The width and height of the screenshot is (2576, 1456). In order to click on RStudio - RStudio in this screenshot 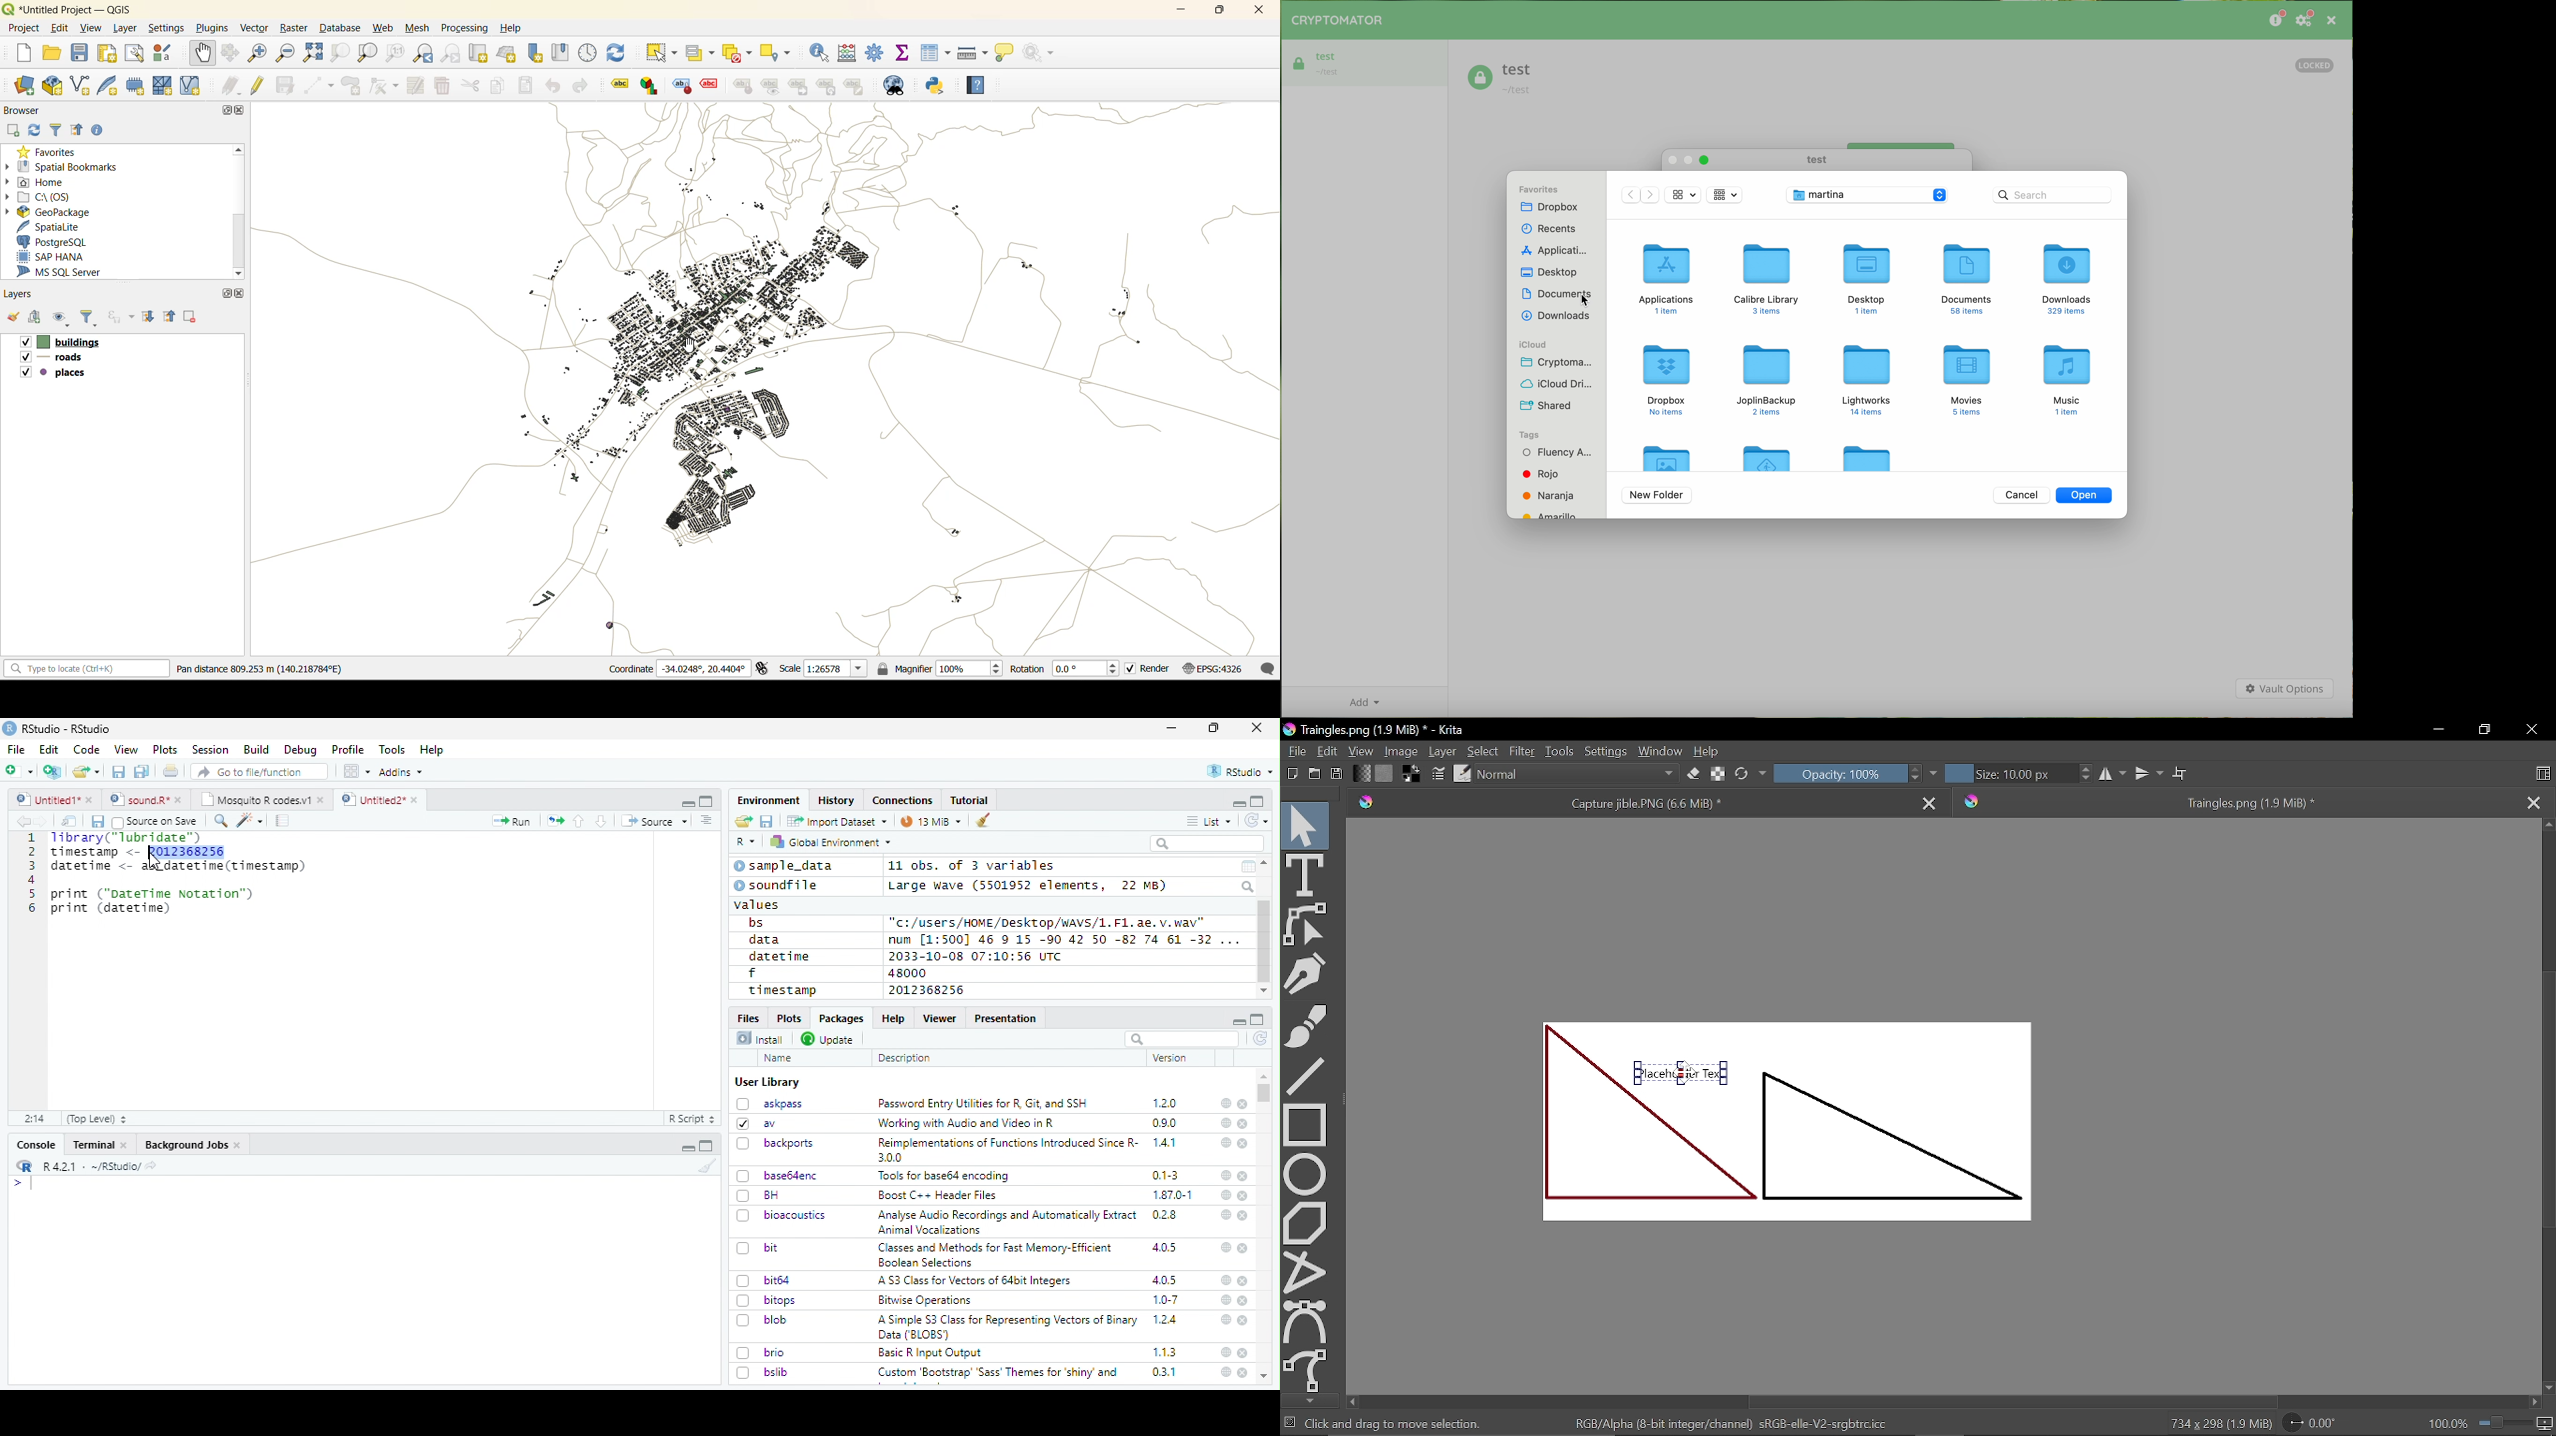, I will do `click(67, 728)`.